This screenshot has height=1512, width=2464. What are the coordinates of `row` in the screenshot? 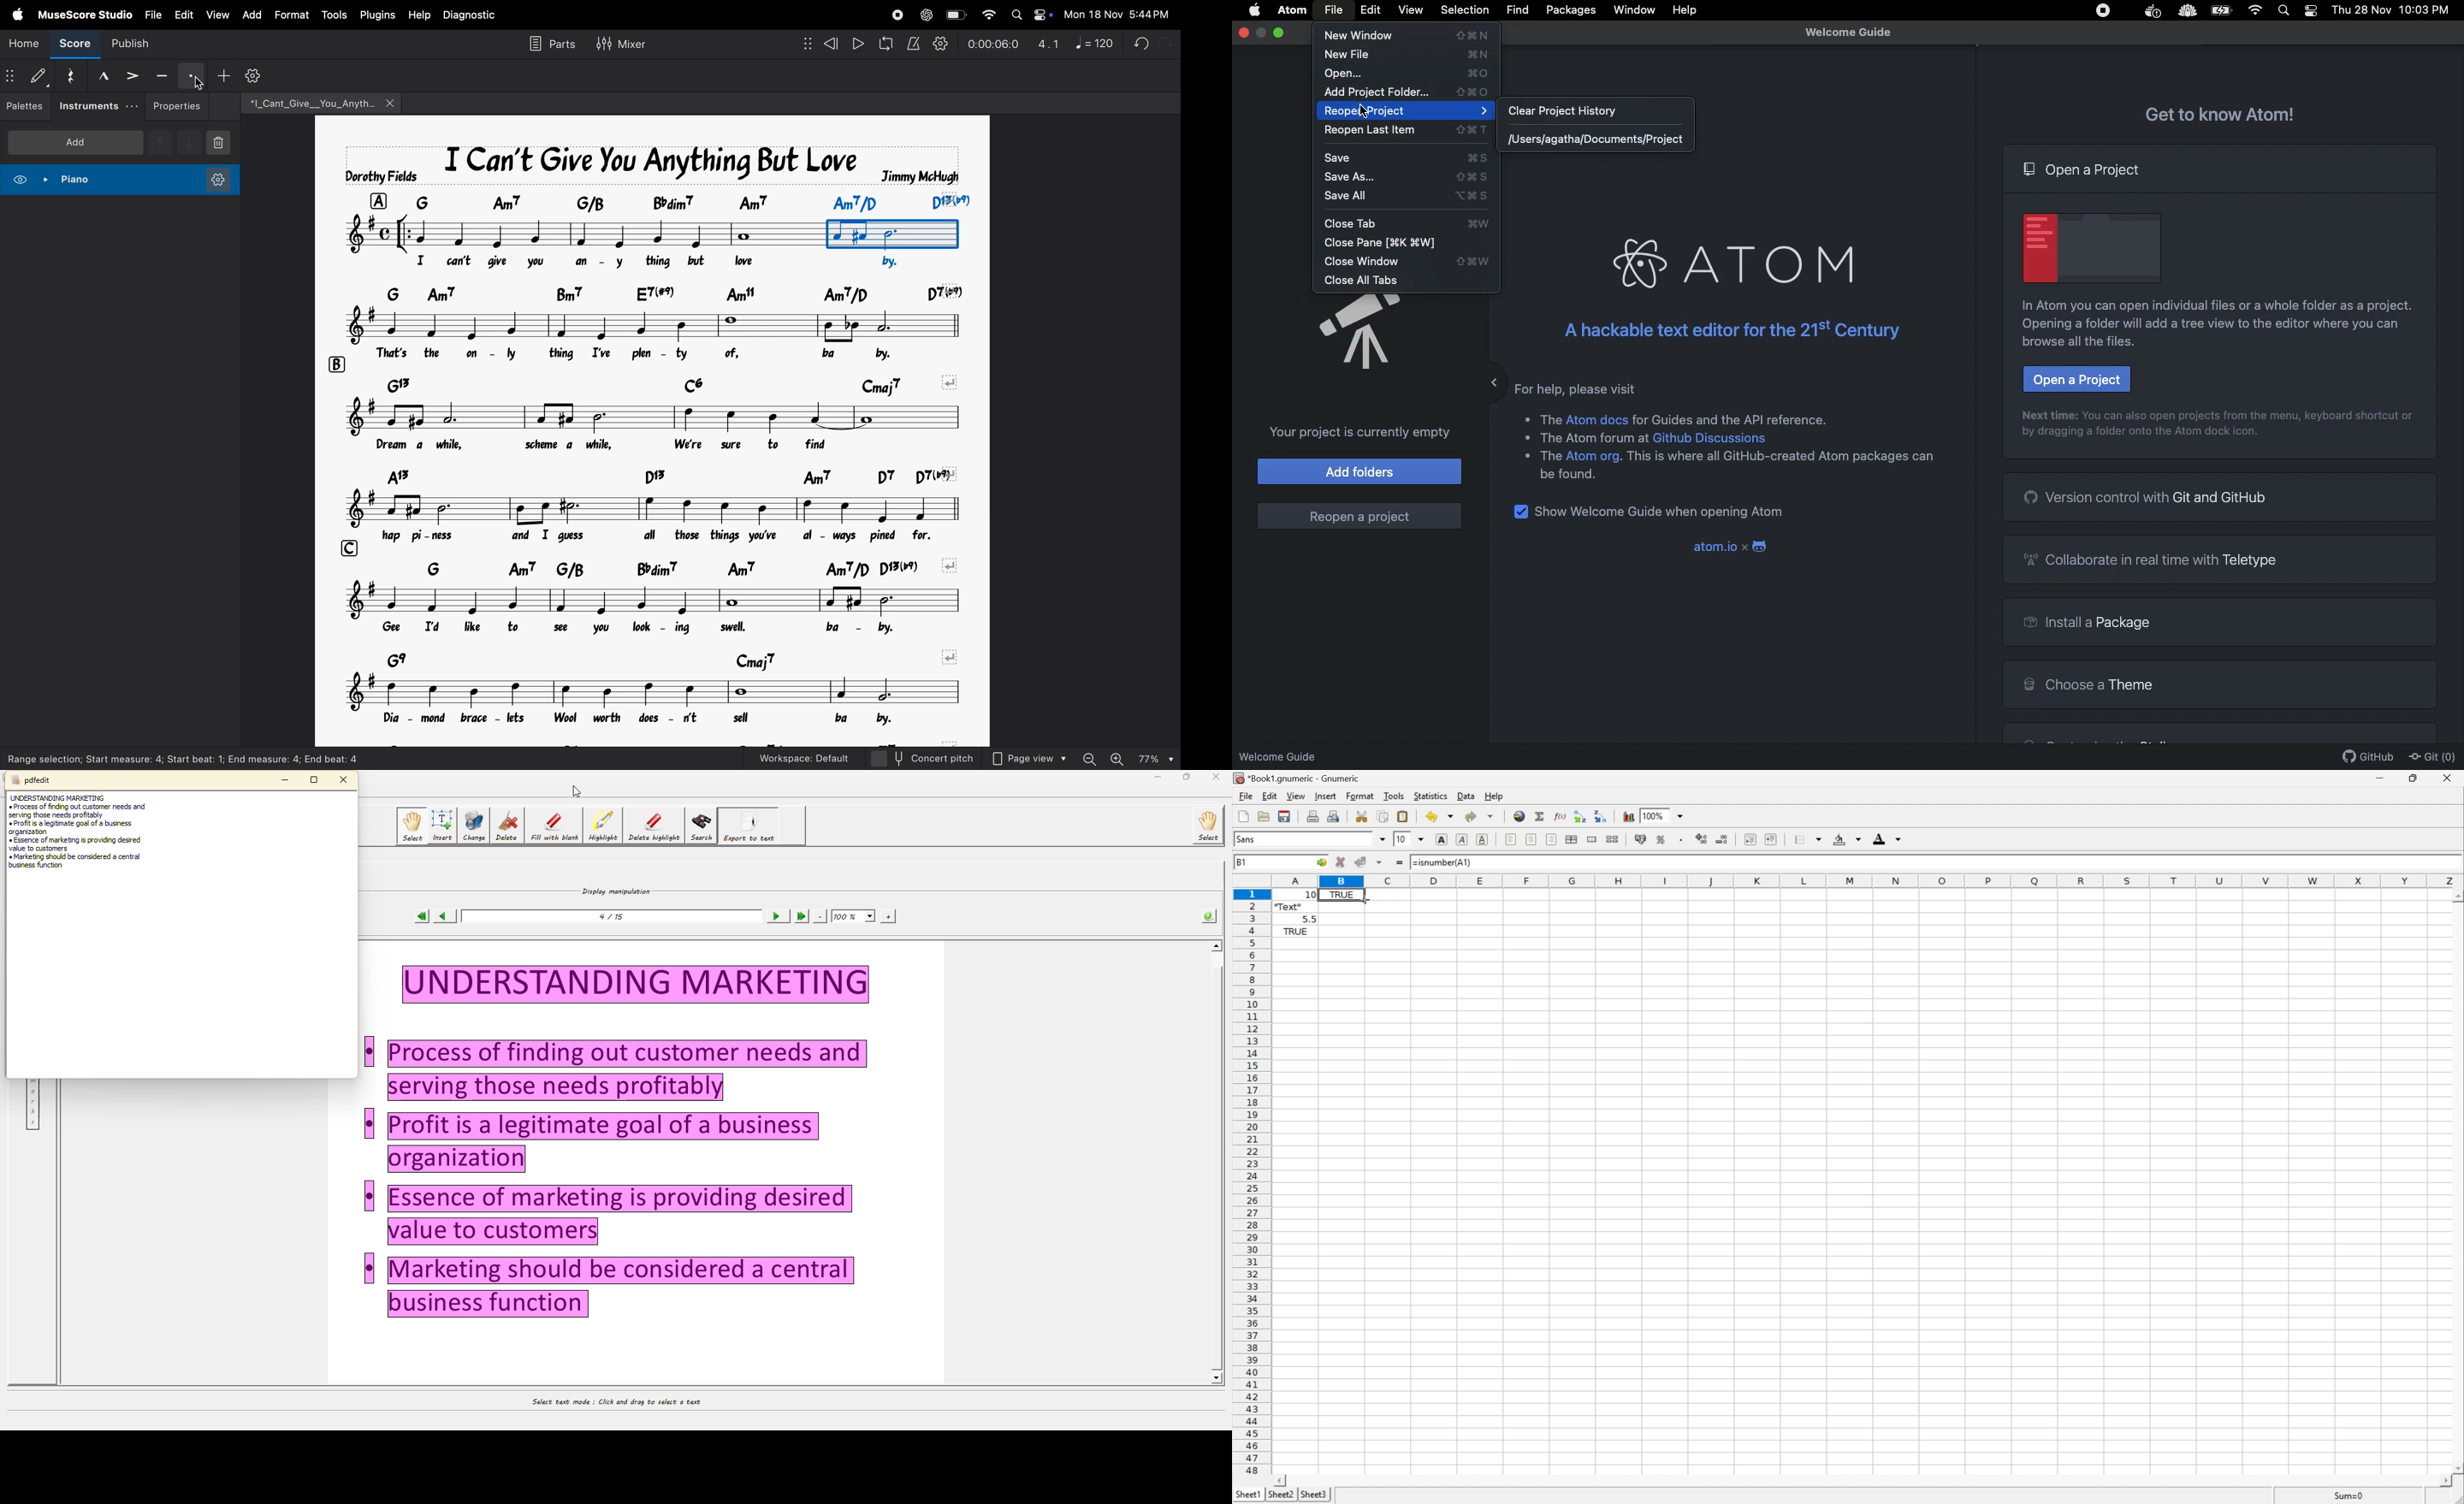 It's located at (346, 548).